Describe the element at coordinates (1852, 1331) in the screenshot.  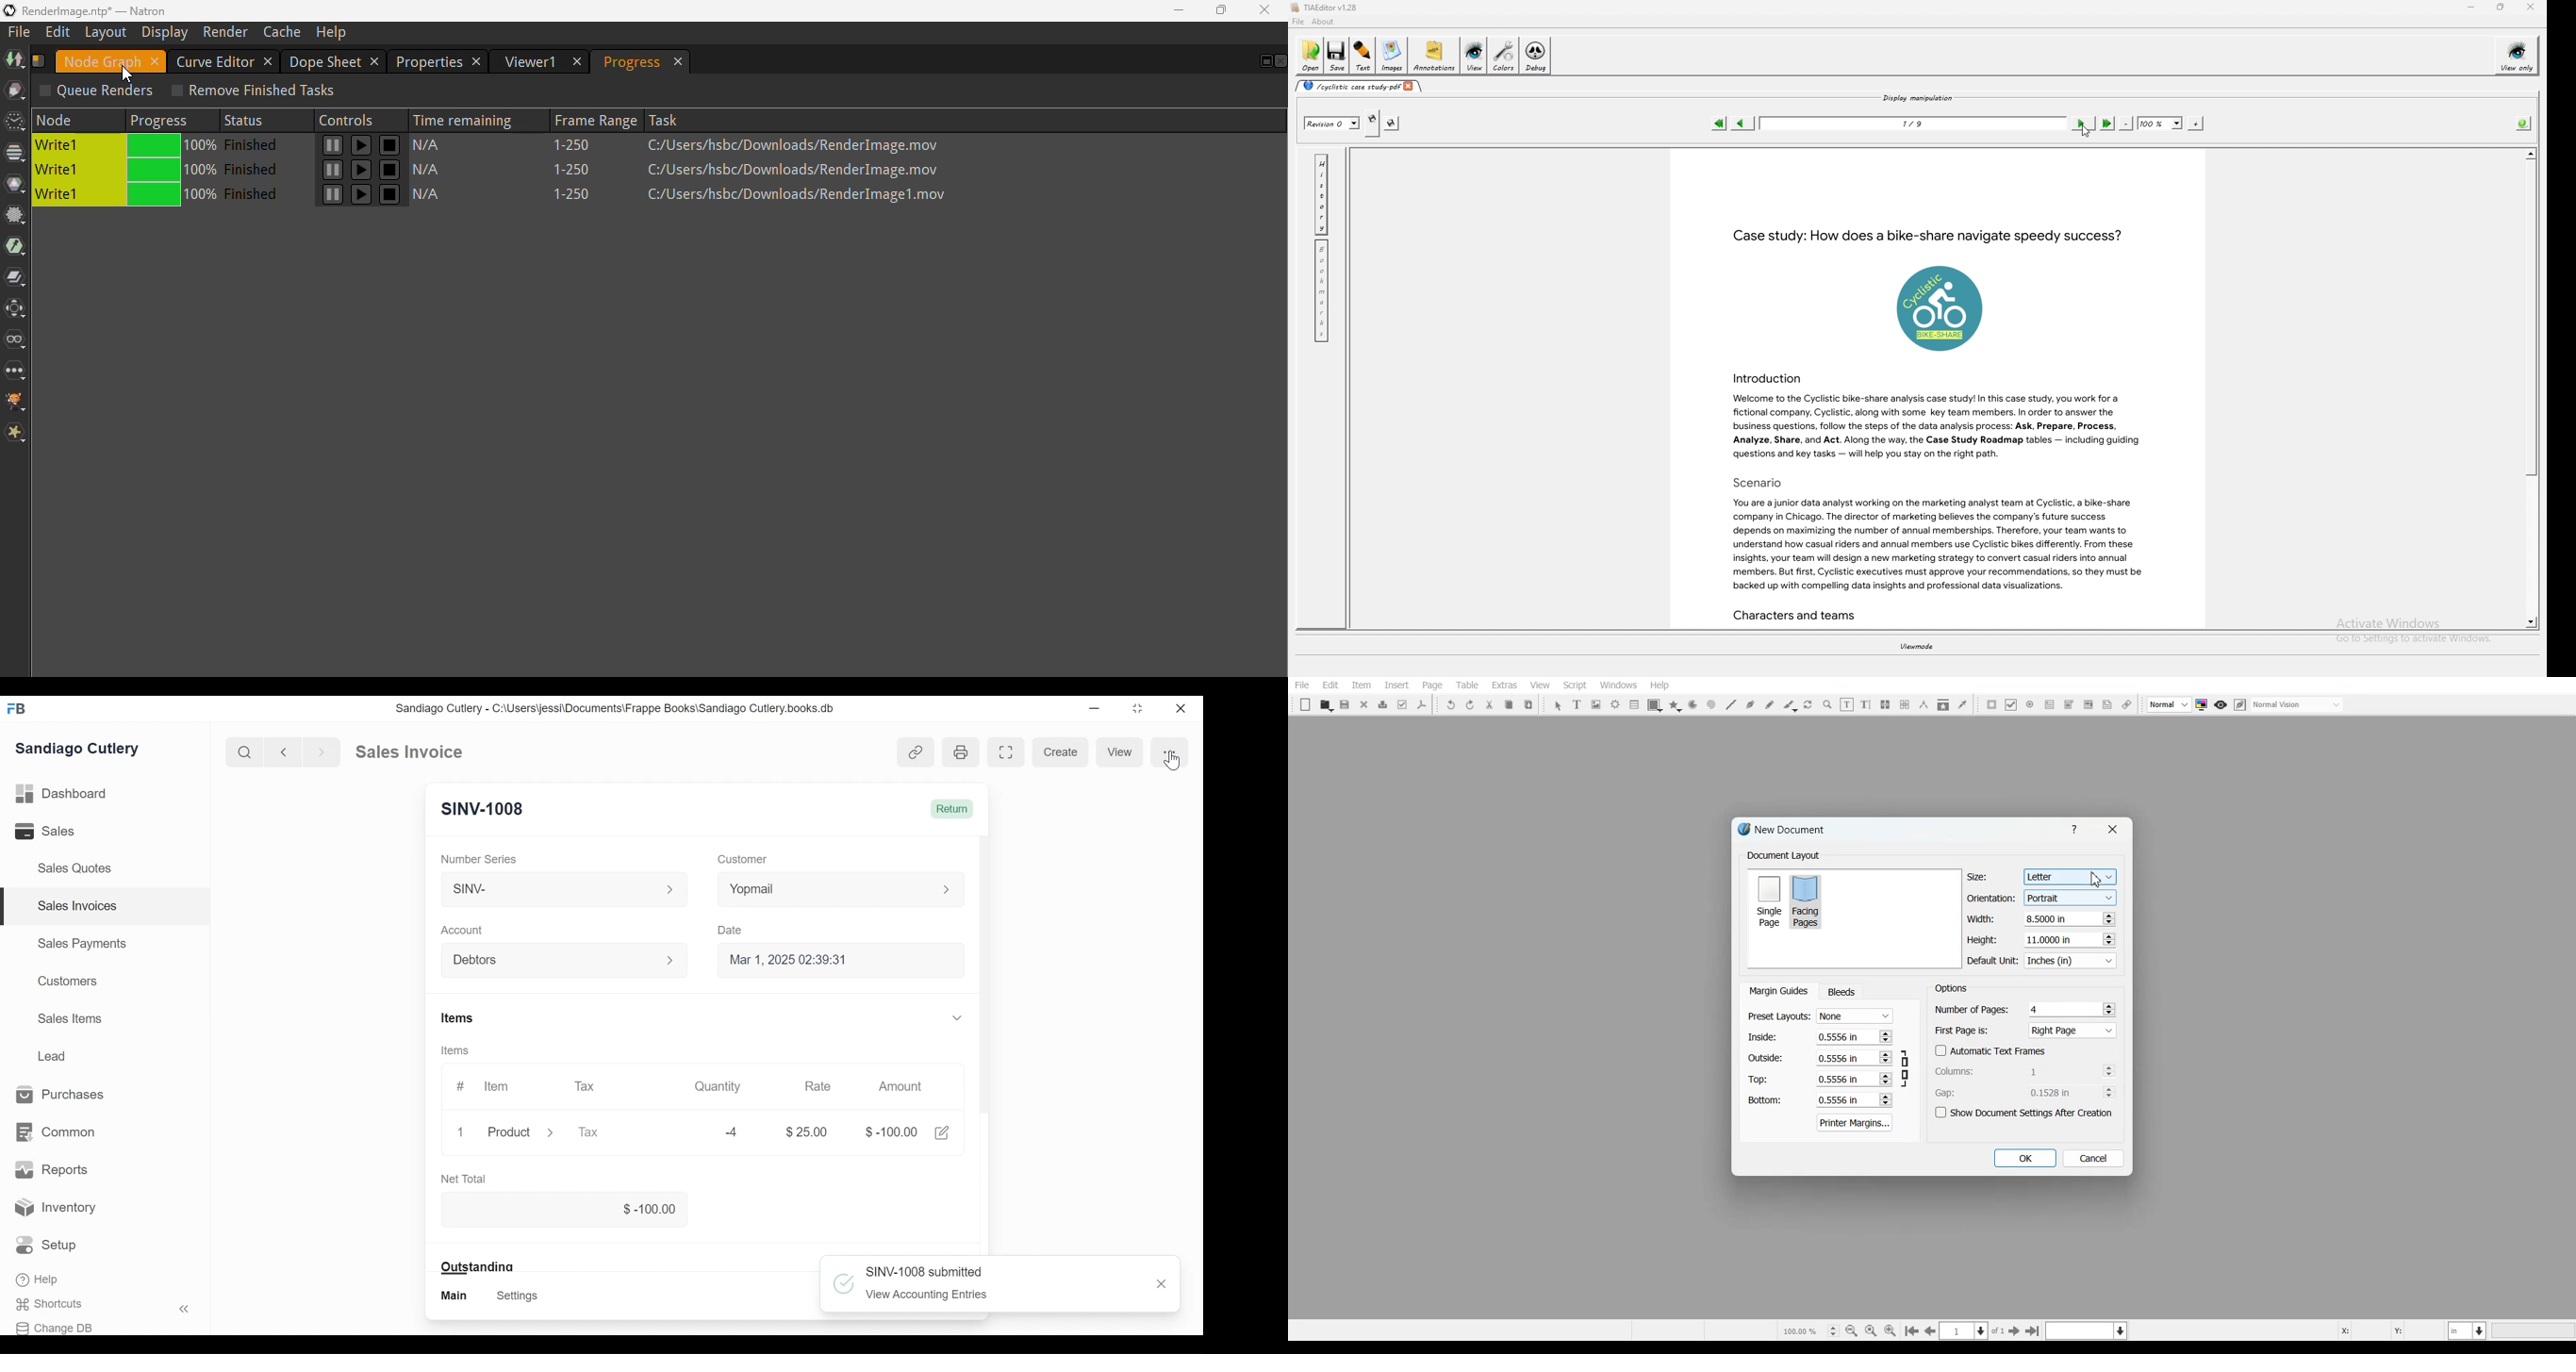
I see `Zoom Out` at that location.